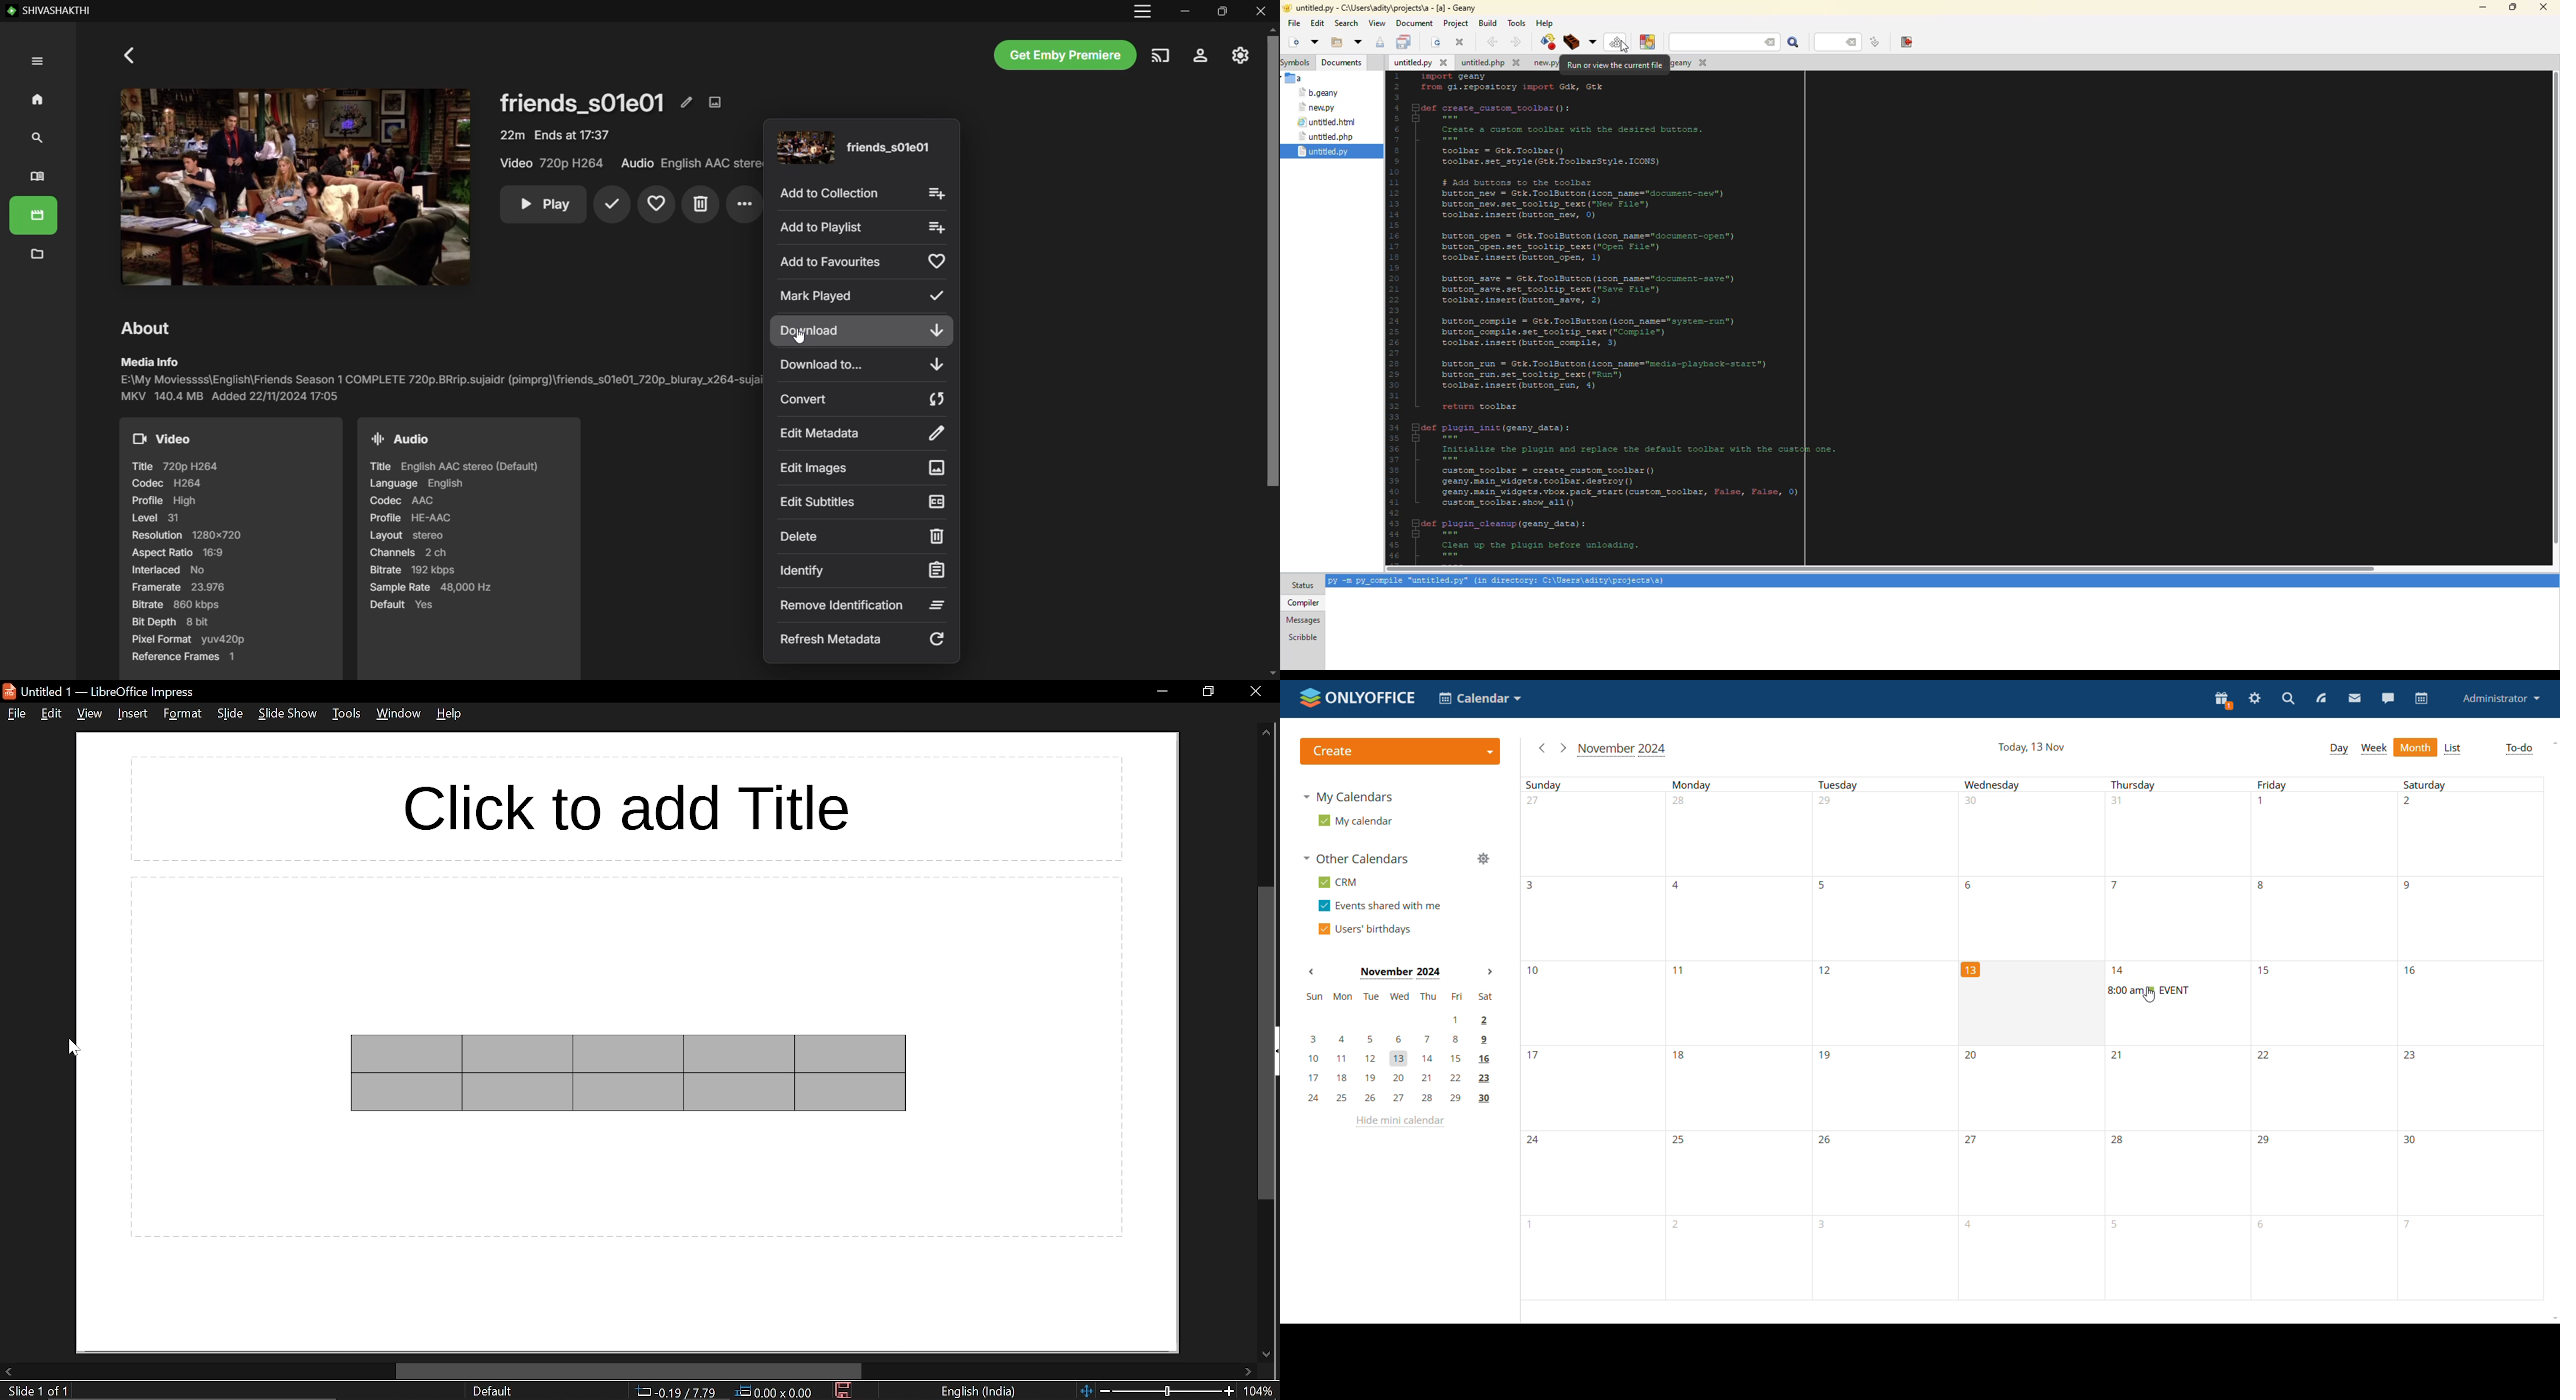  What do you see at coordinates (289, 713) in the screenshot?
I see `slide show` at bounding box center [289, 713].